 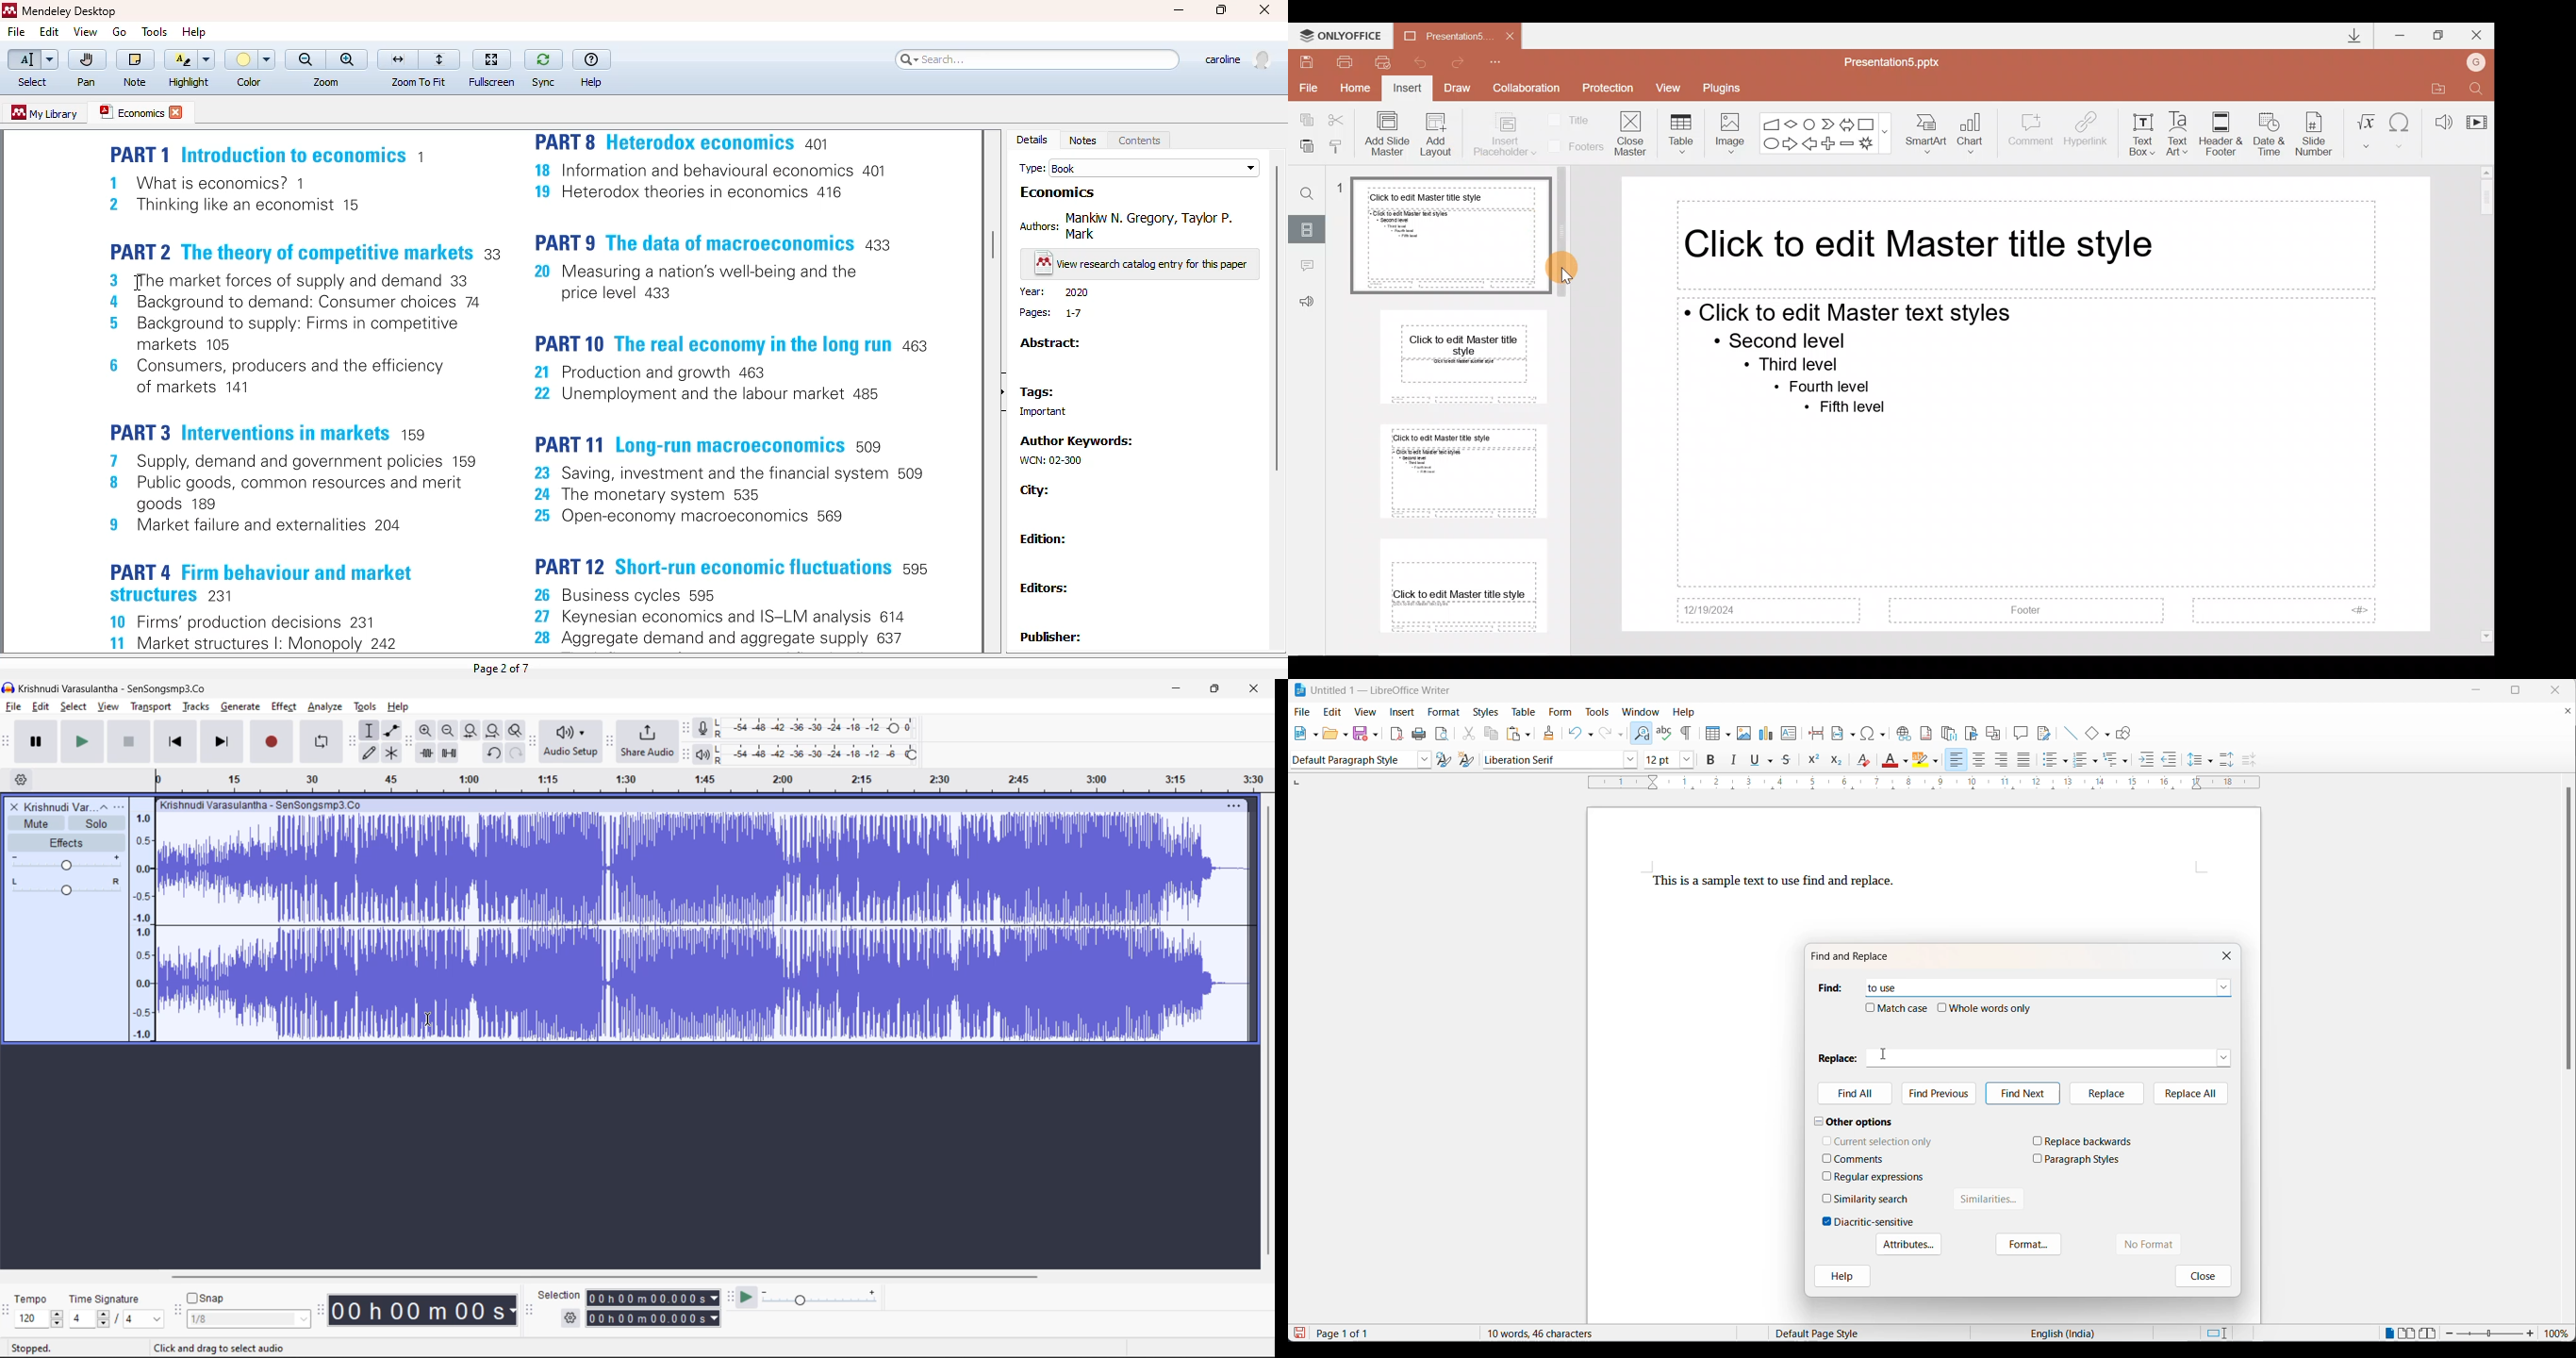 What do you see at coordinates (2439, 33) in the screenshot?
I see `Maximize` at bounding box center [2439, 33].